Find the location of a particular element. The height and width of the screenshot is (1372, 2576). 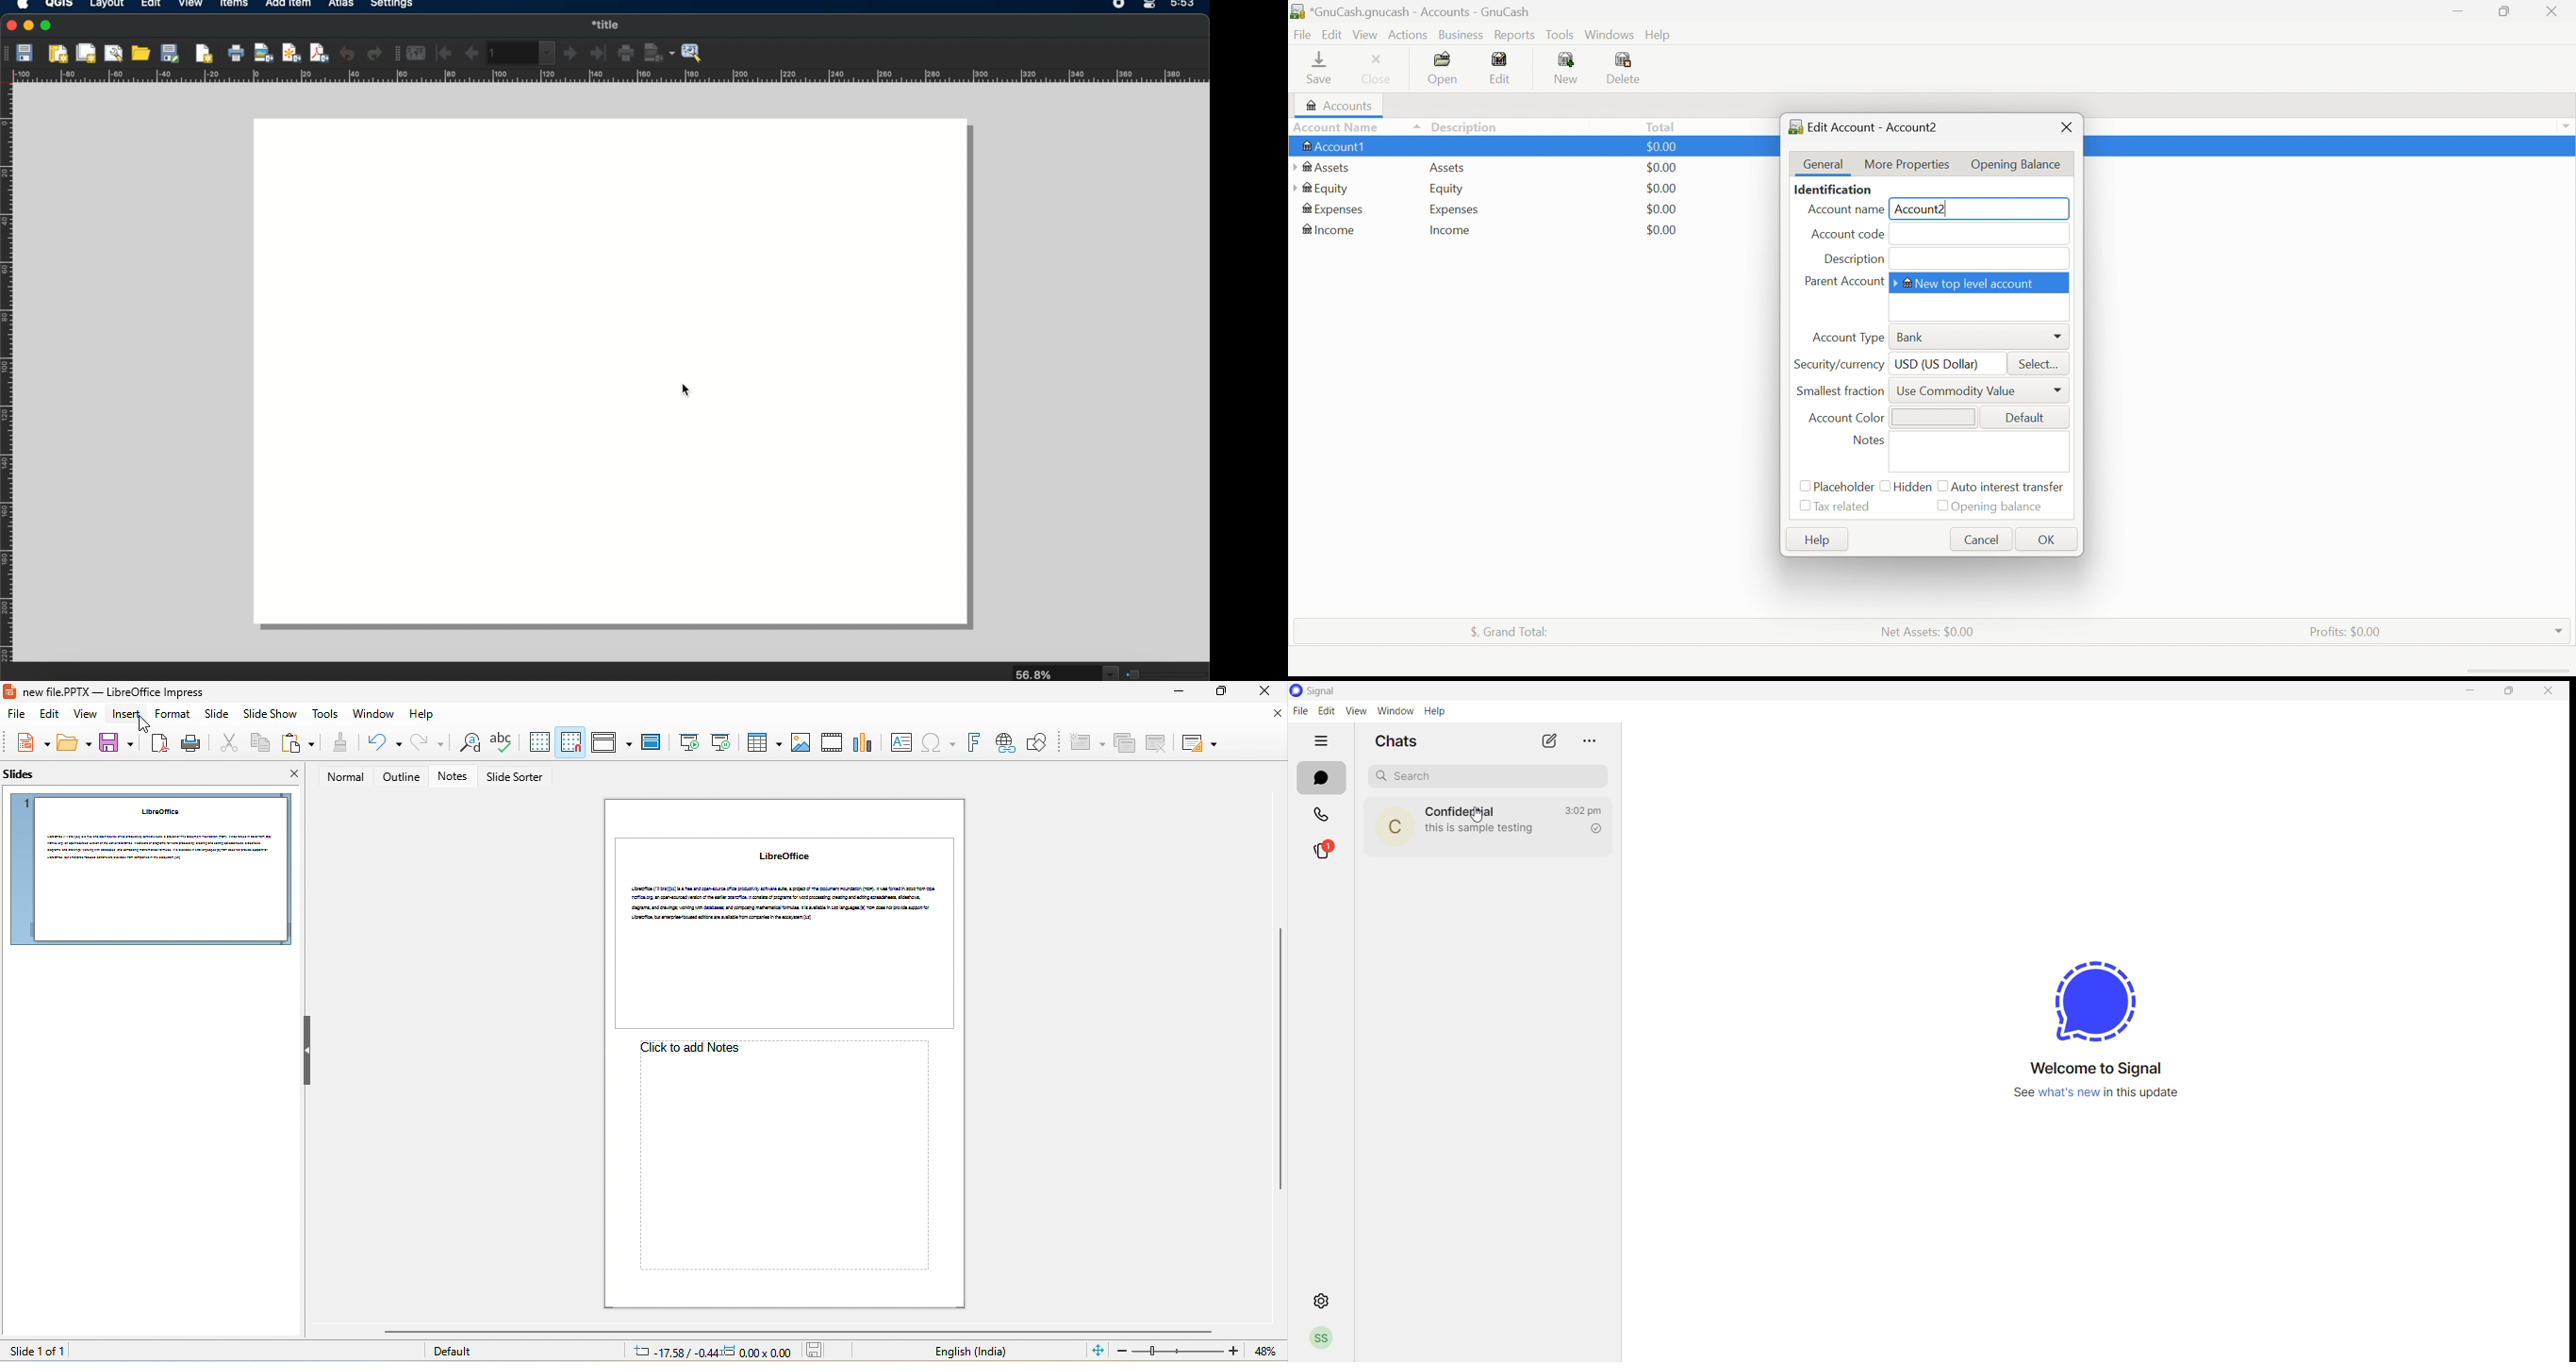

close is located at coordinates (287, 776).